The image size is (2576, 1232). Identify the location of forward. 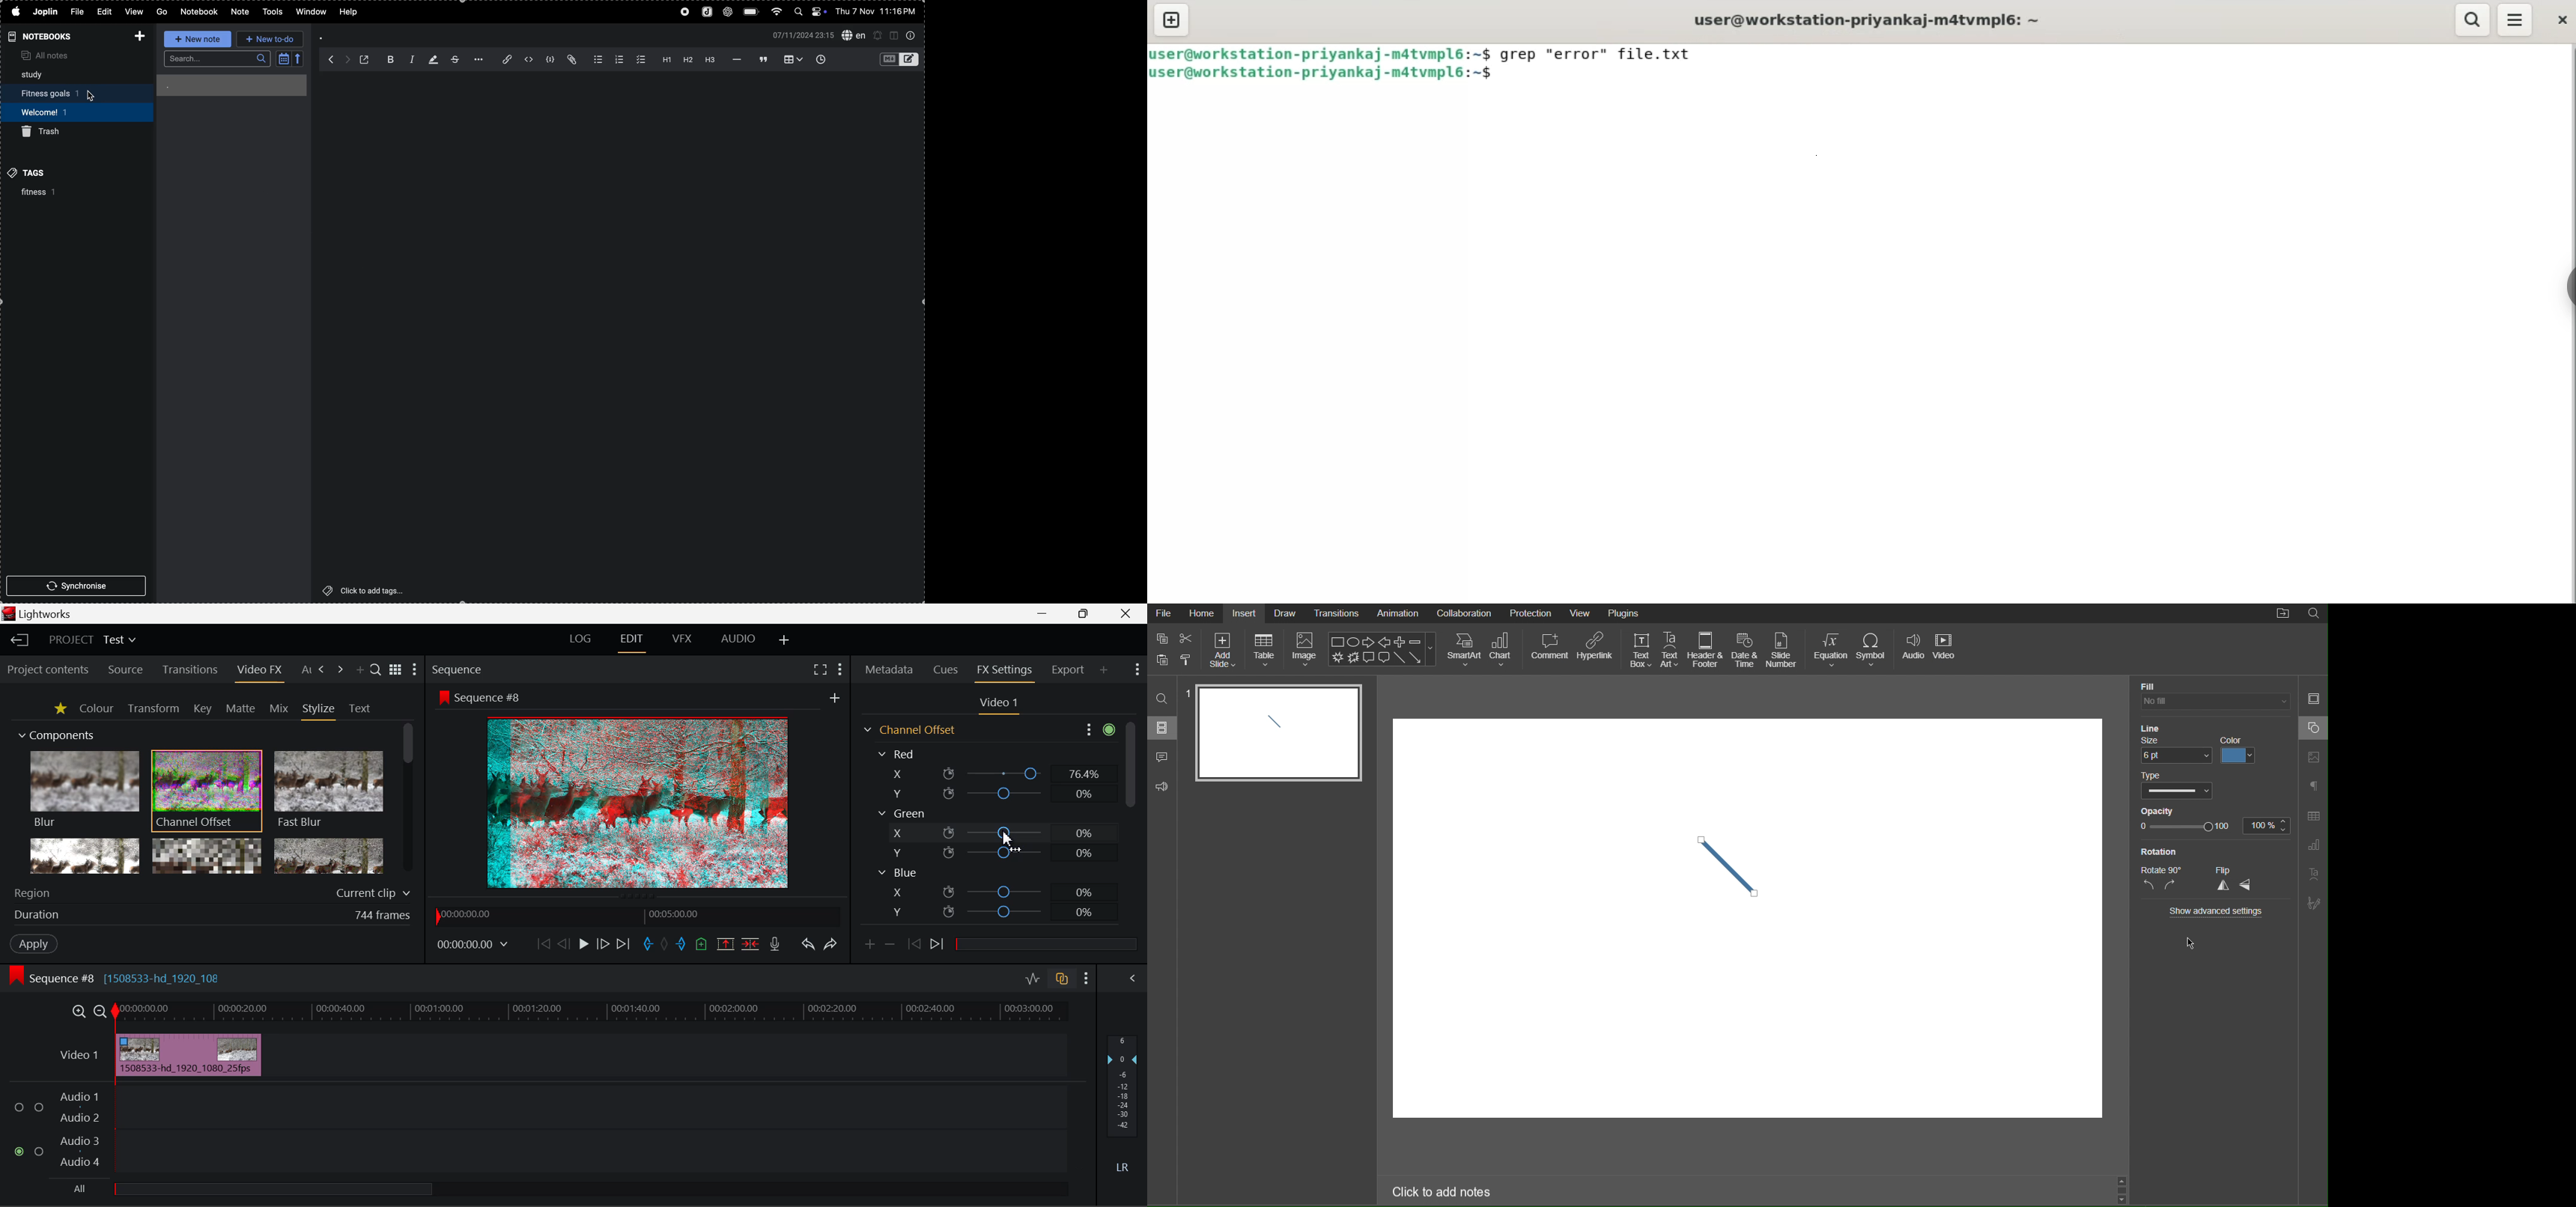
(347, 58).